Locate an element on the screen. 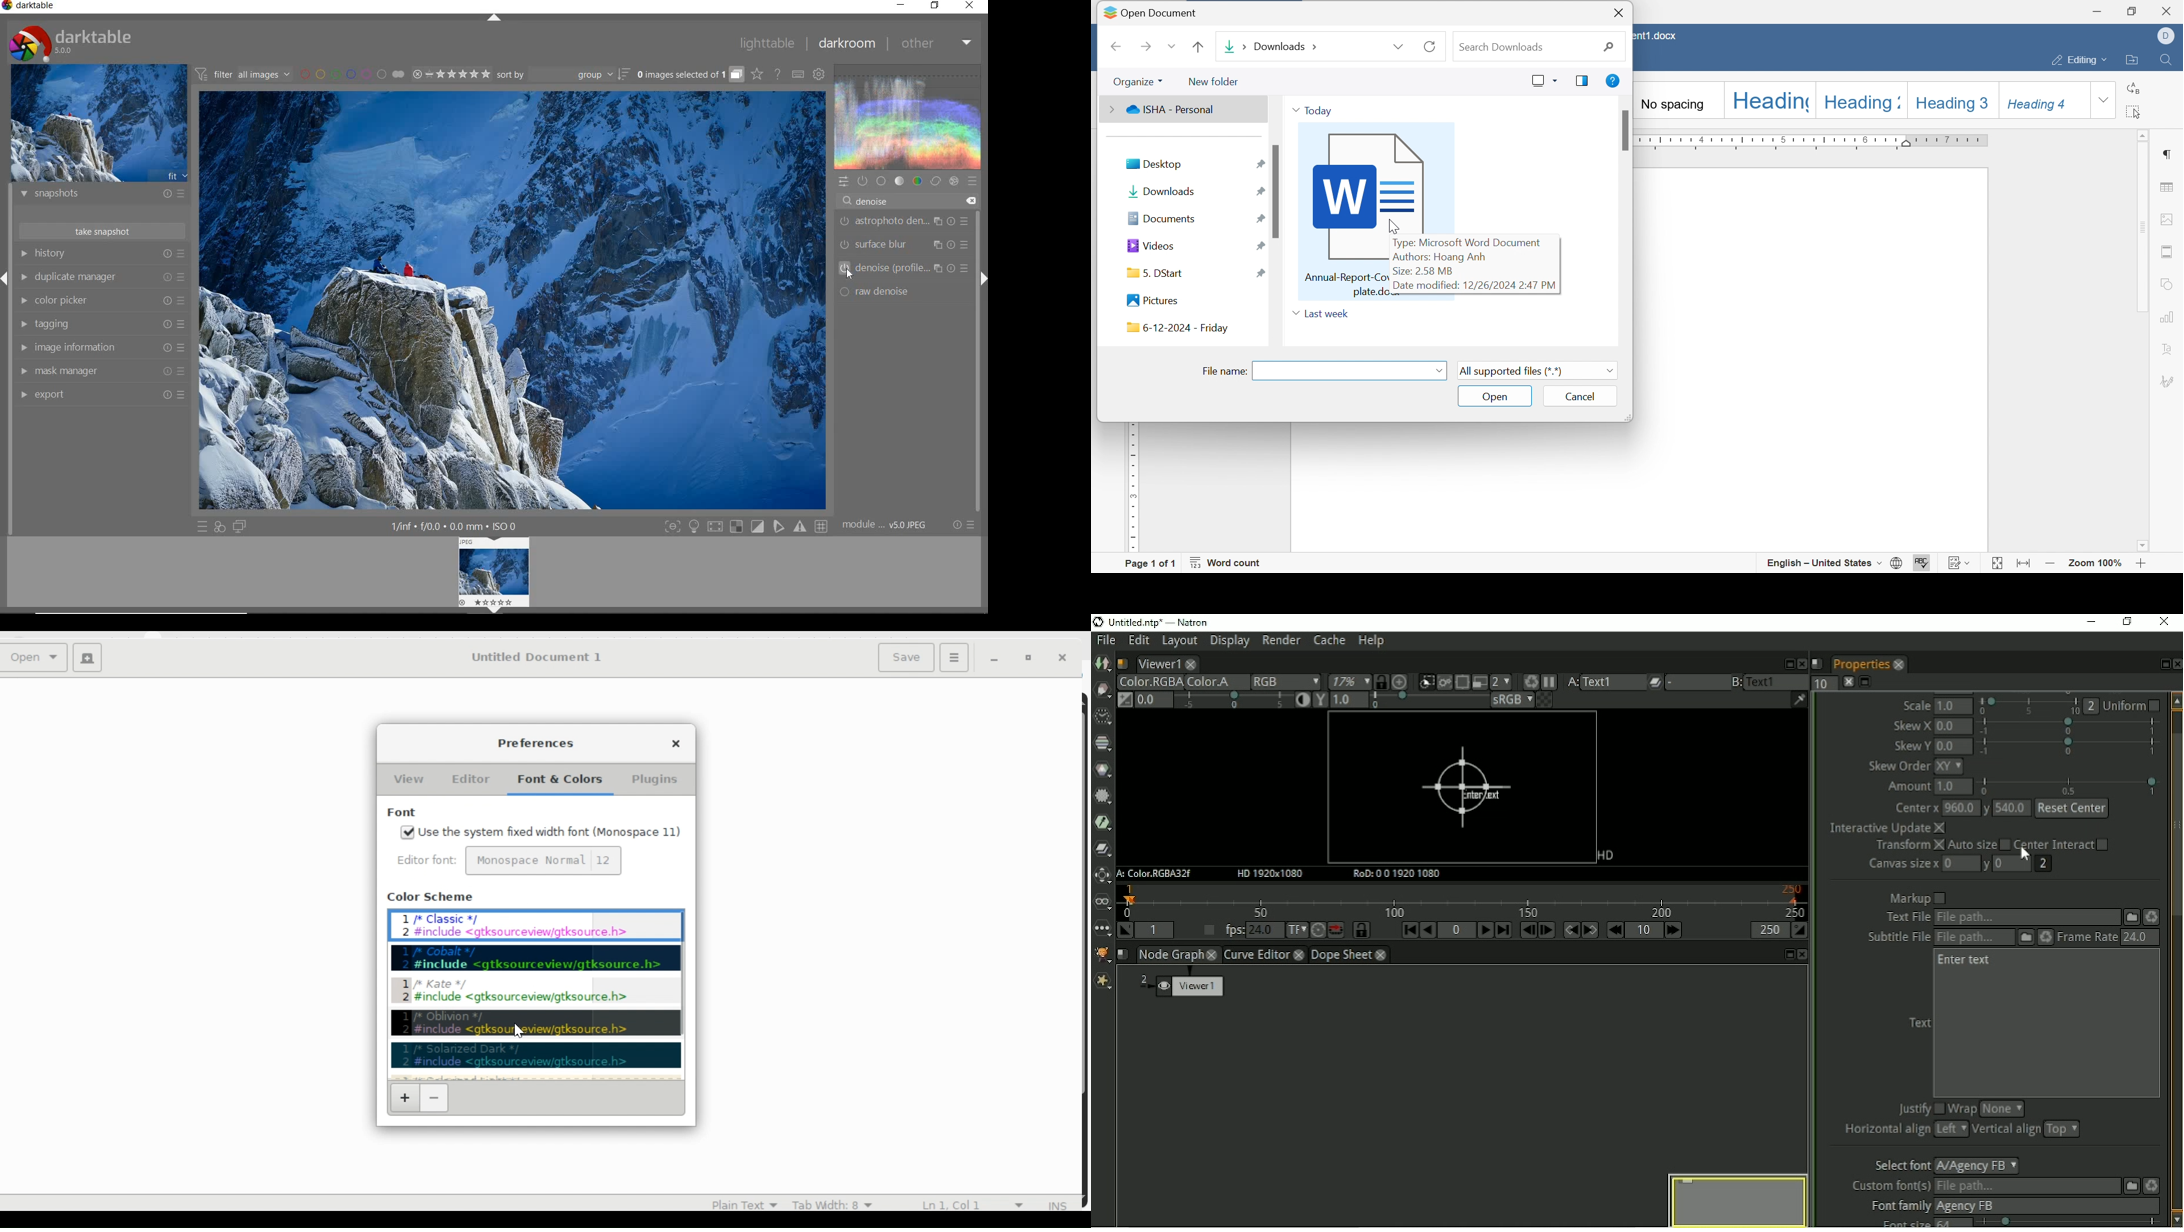  Plugins is located at coordinates (654, 781).